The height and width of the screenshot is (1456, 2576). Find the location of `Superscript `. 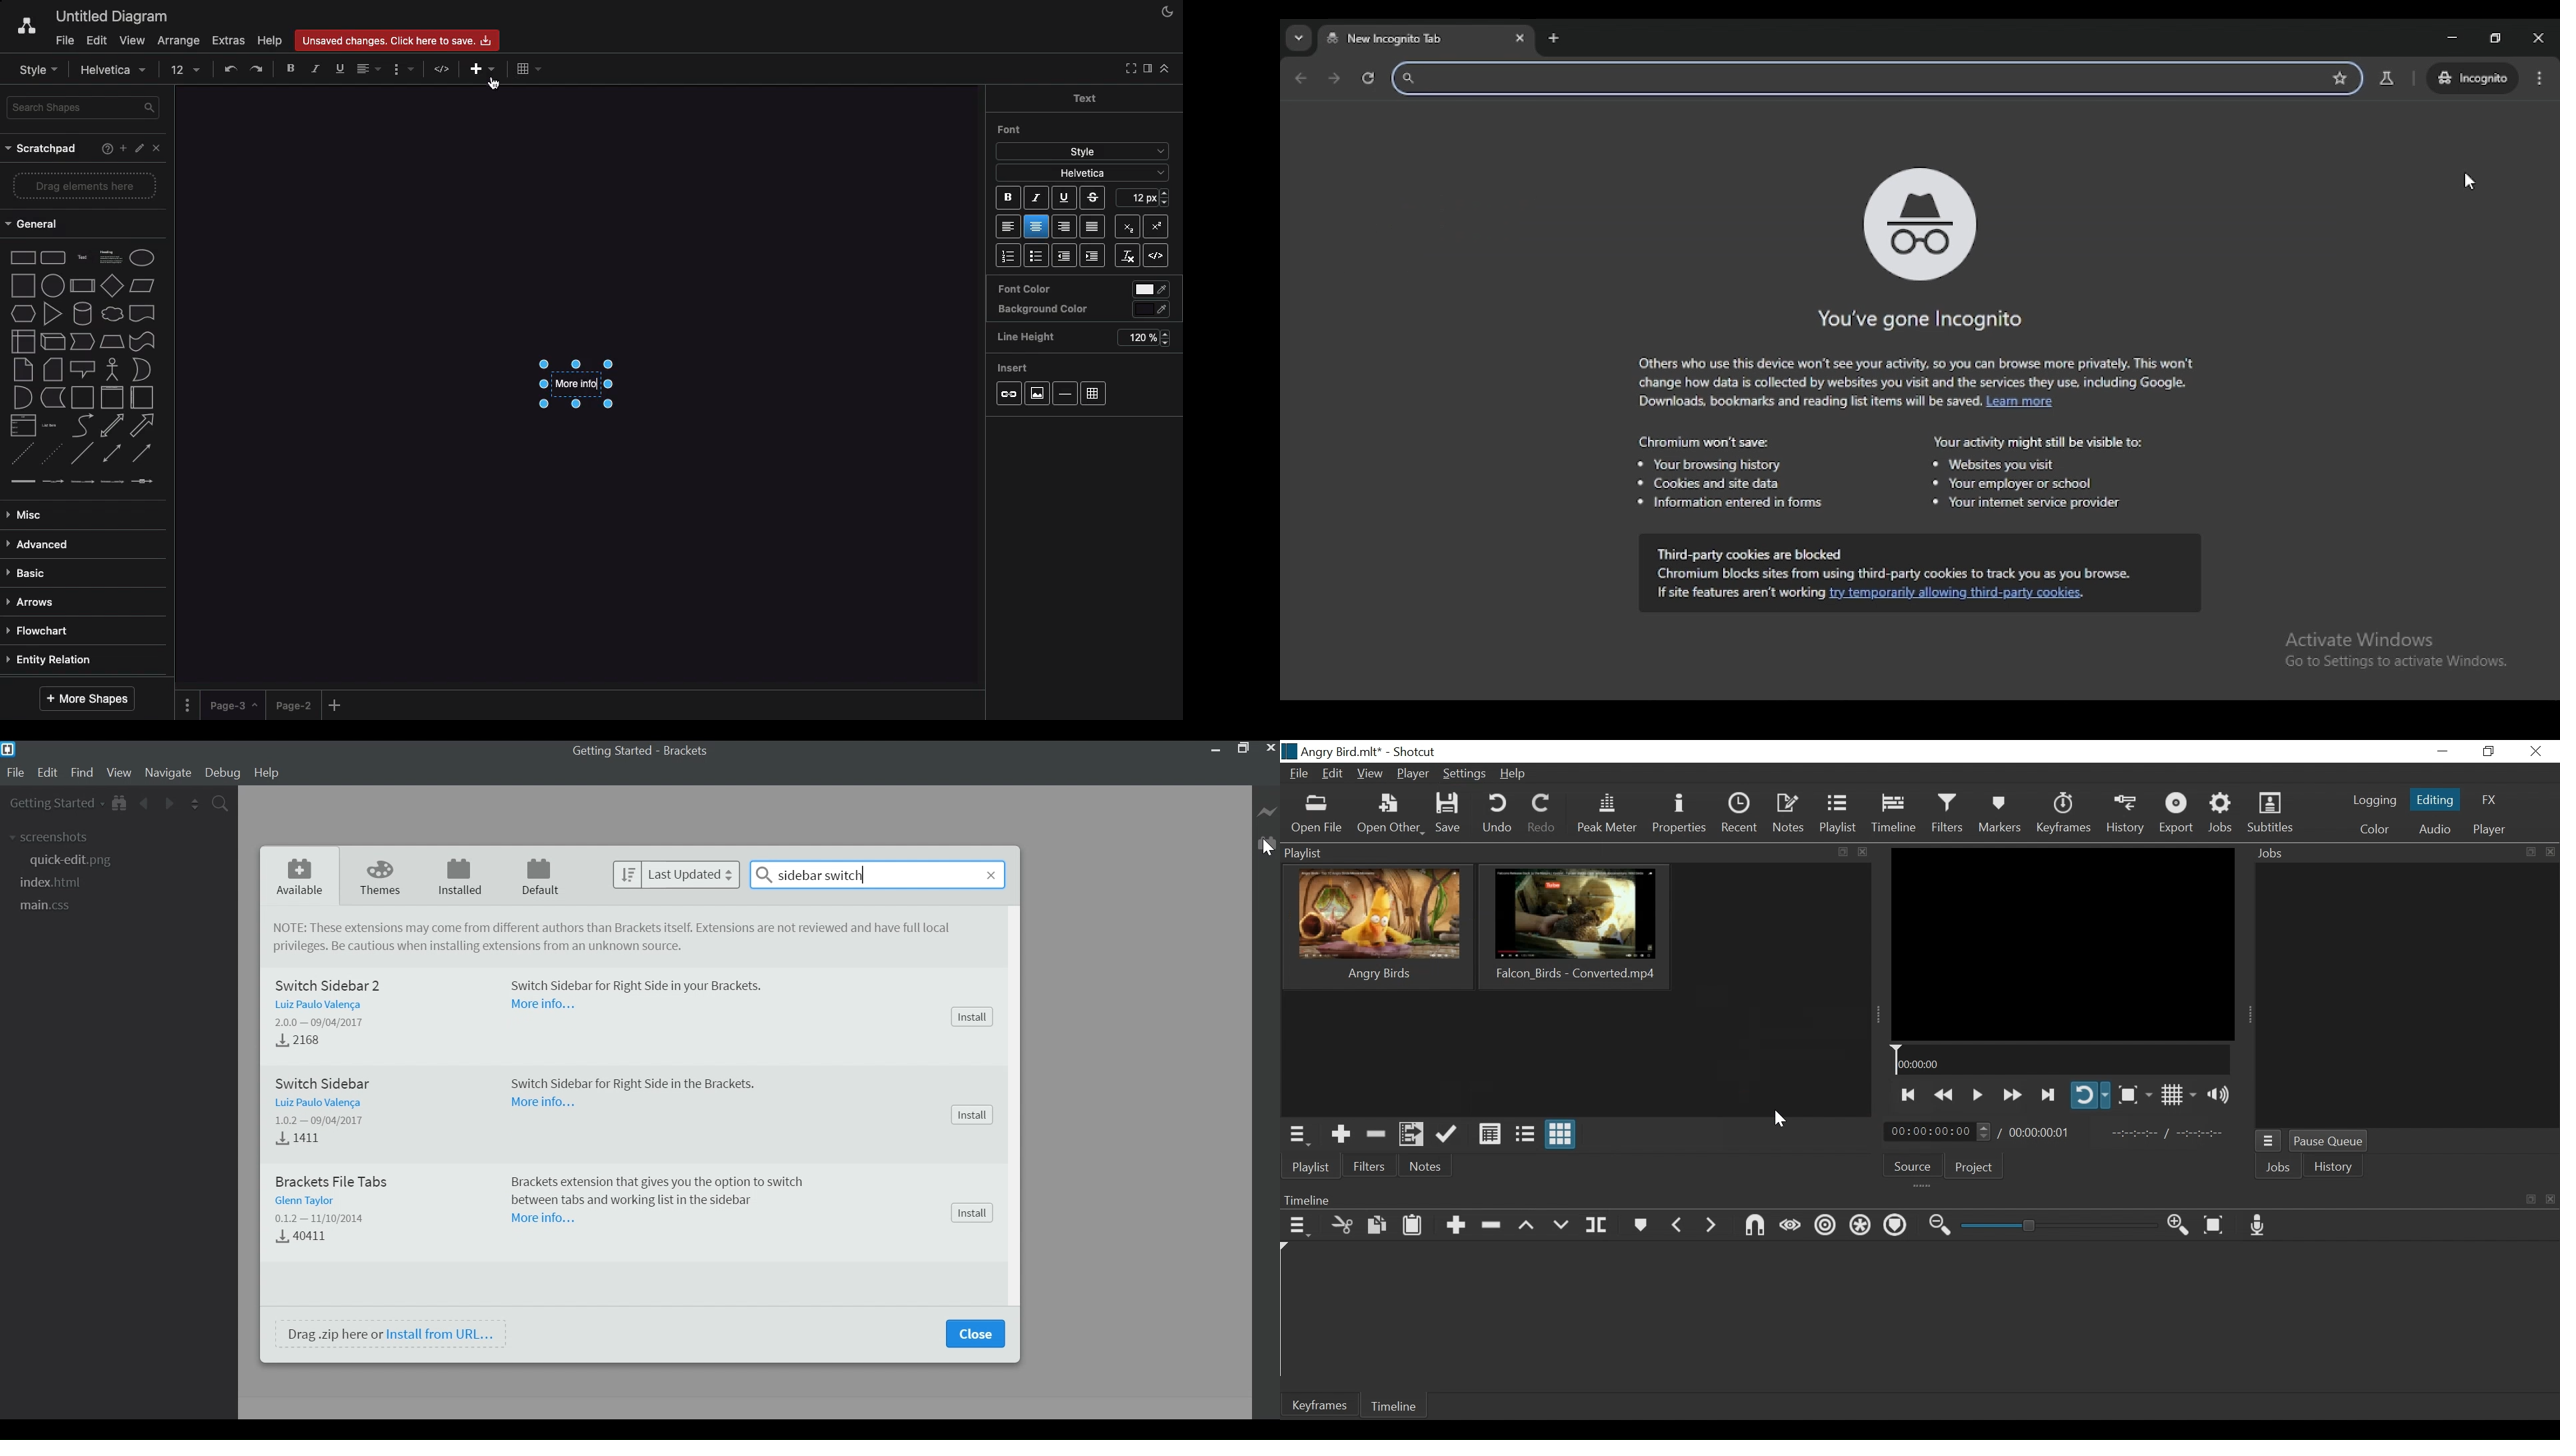

Superscript  is located at coordinates (1127, 224).